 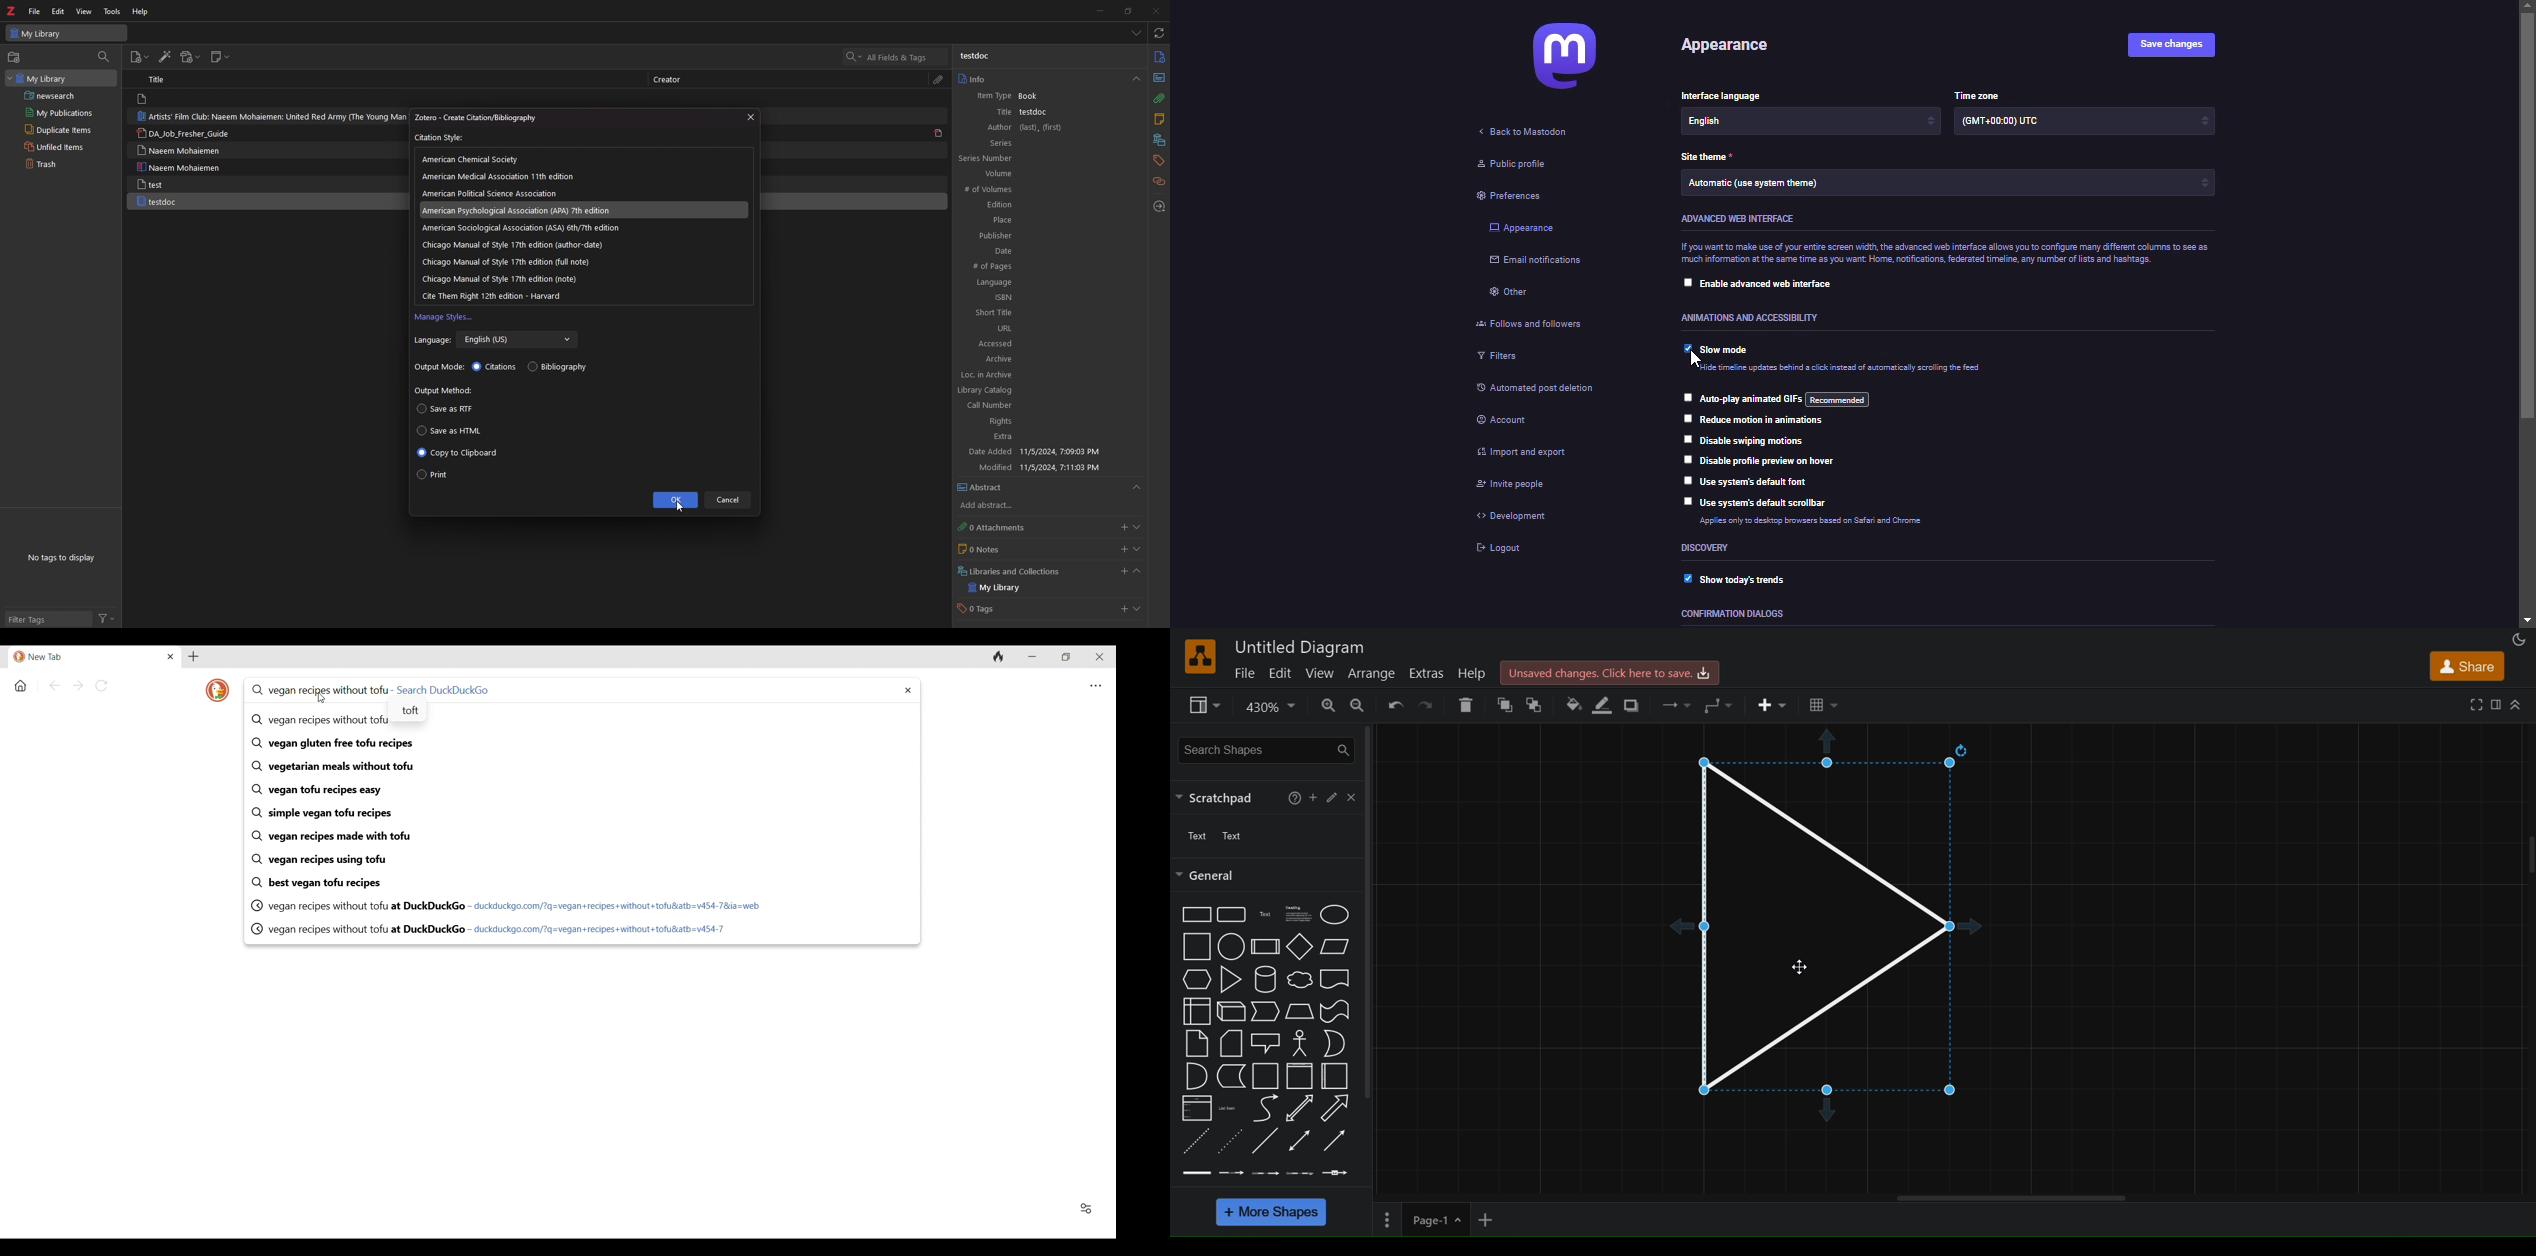 What do you see at coordinates (1783, 400) in the screenshot?
I see `auto-play animated GIFs: recommended` at bounding box center [1783, 400].